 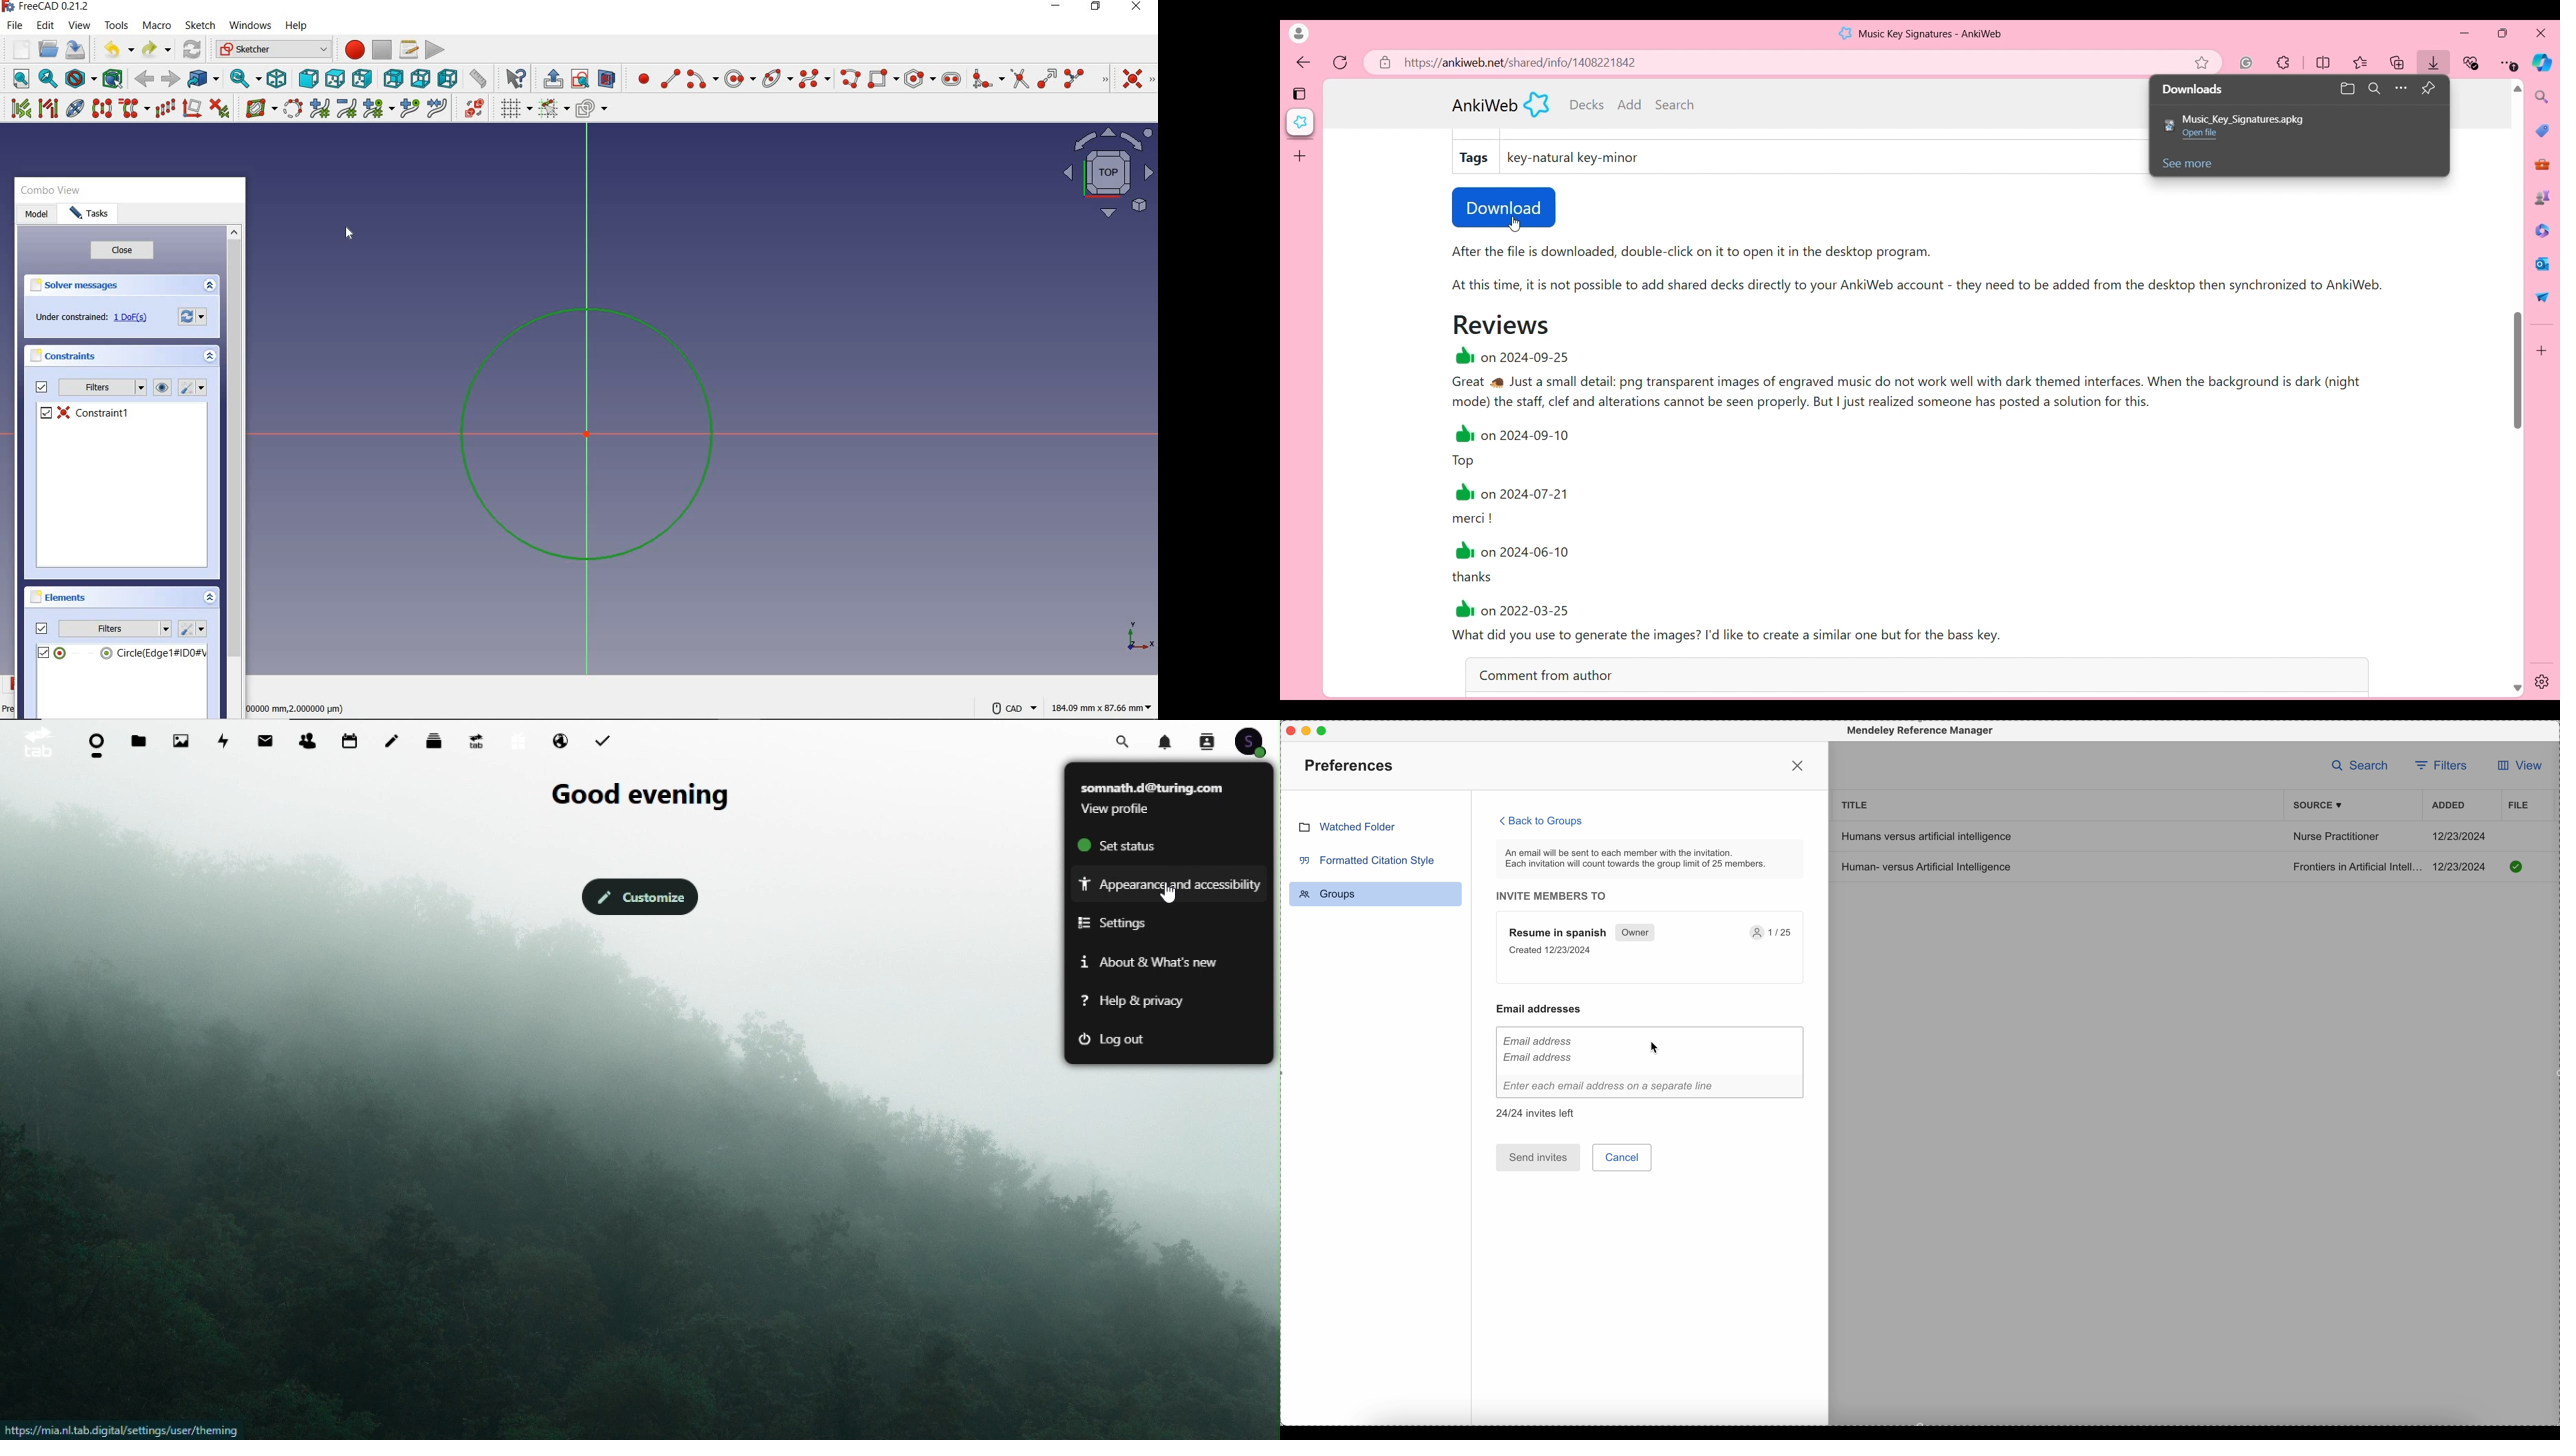 I want to click on Position of vertical slide bar changed, so click(x=2518, y=370).